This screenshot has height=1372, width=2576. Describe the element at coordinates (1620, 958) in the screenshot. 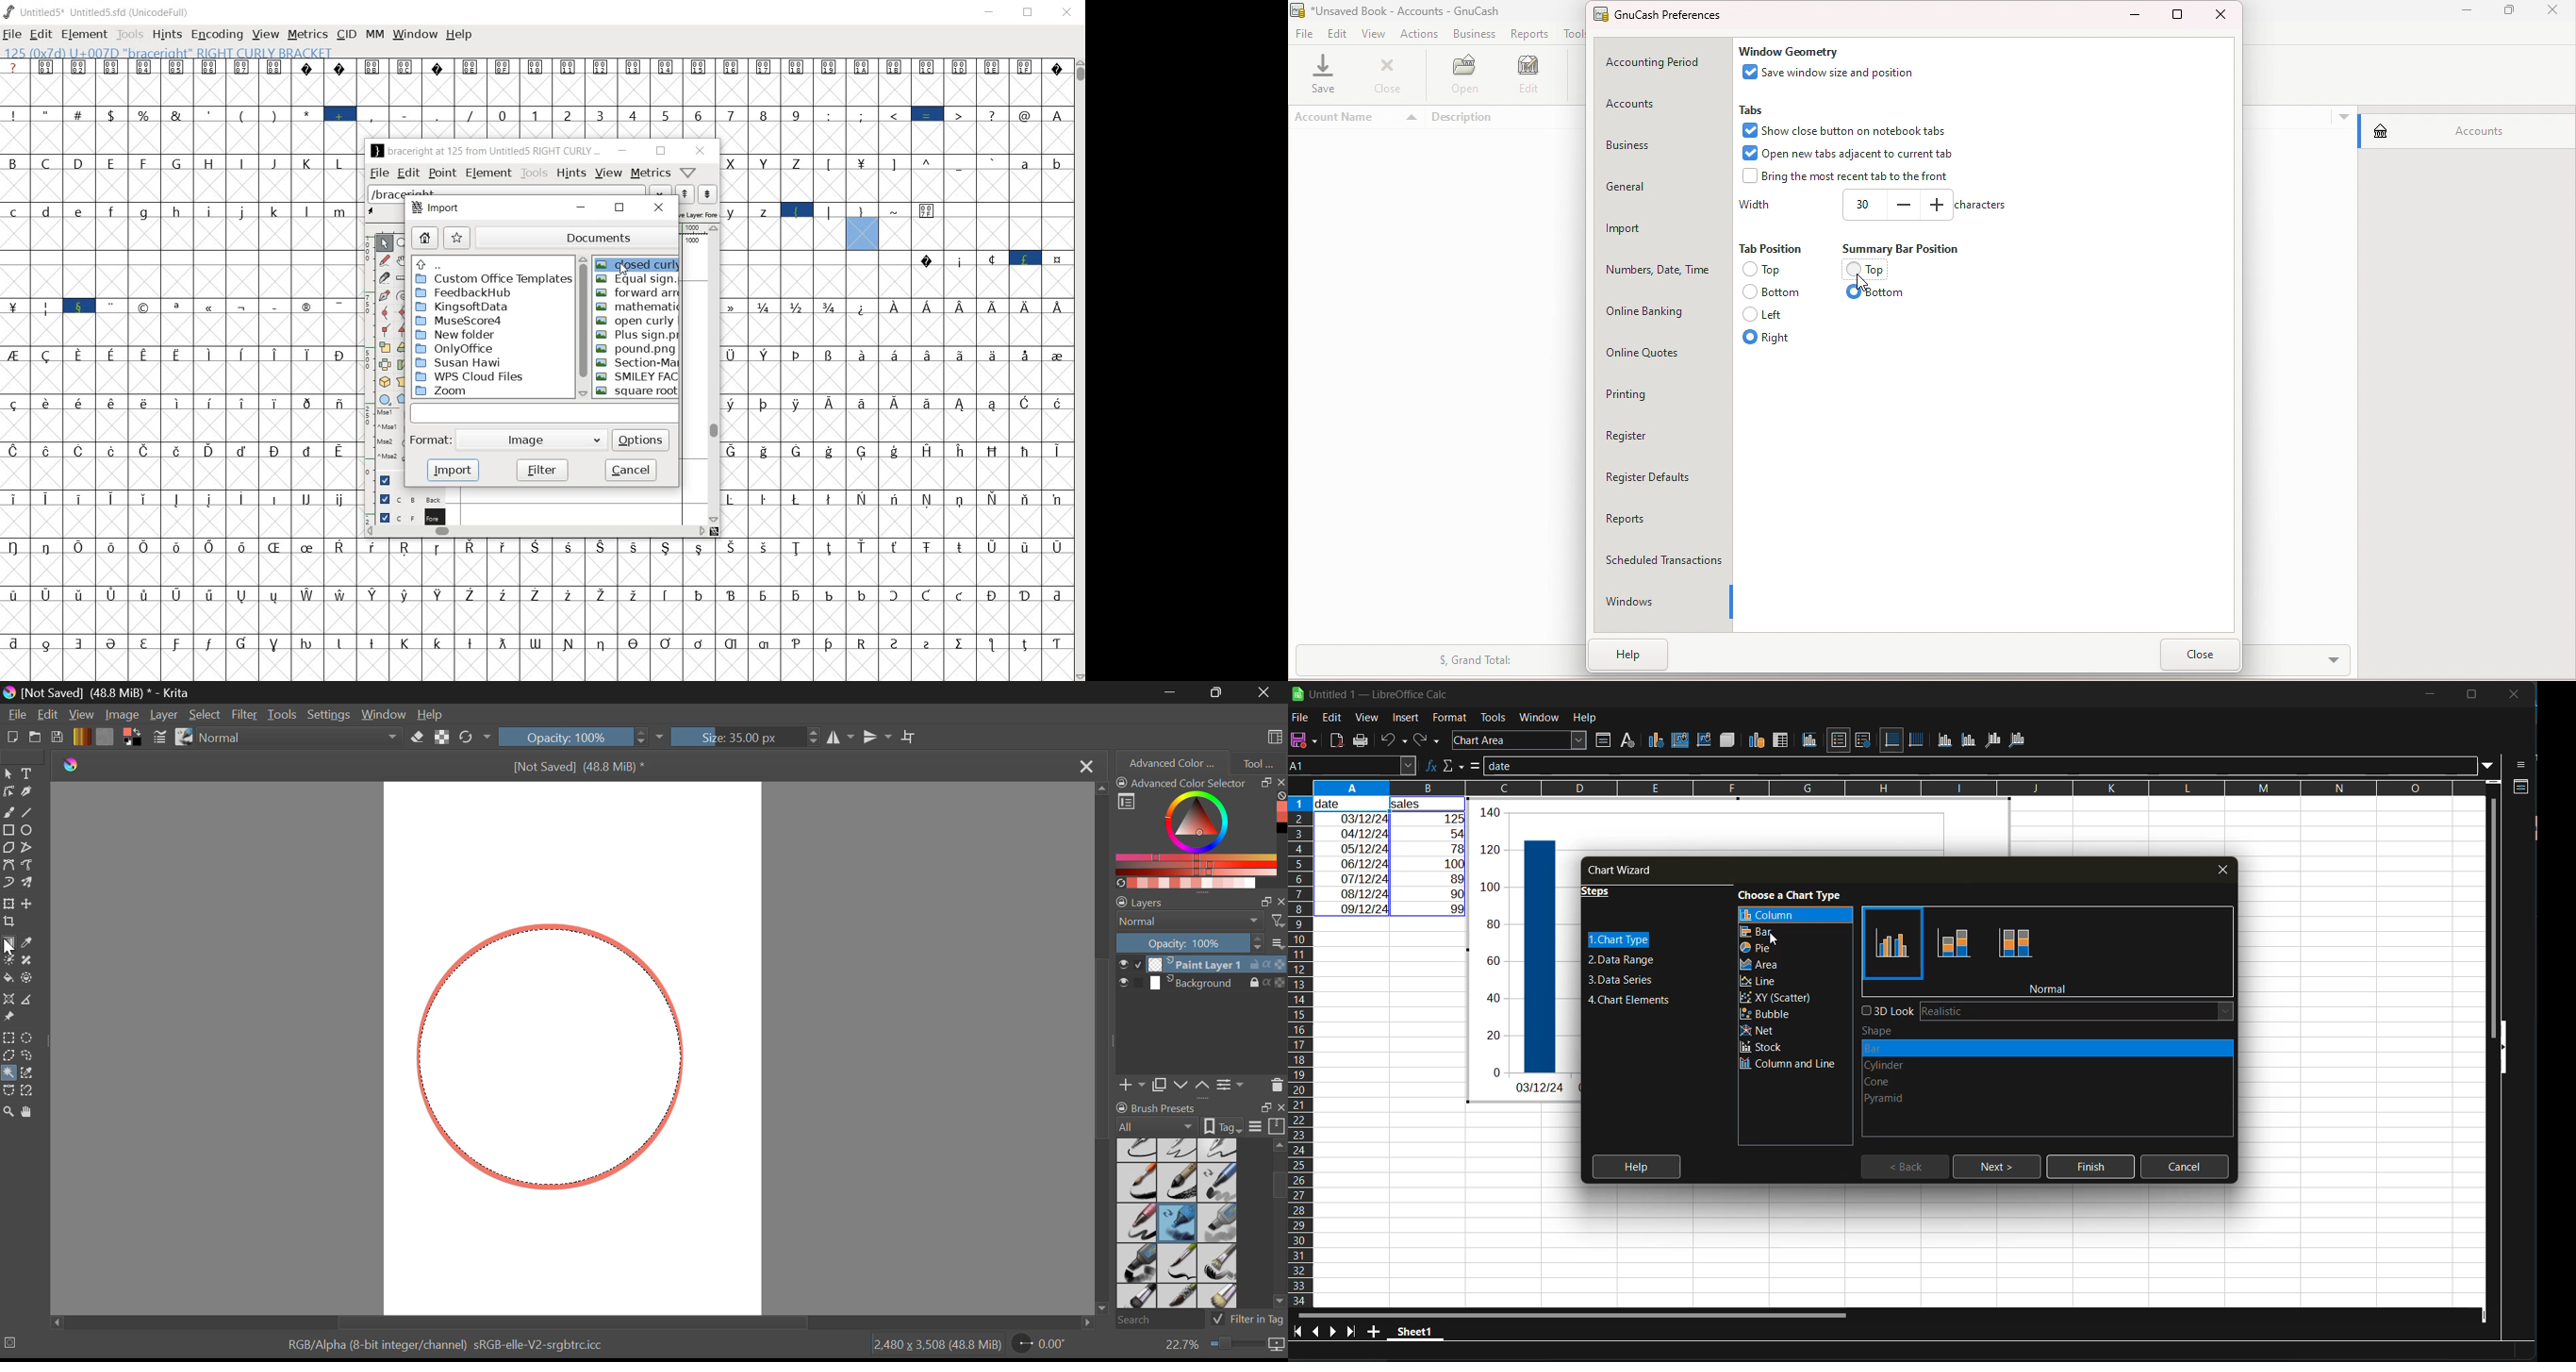

I see `data range` at that location.